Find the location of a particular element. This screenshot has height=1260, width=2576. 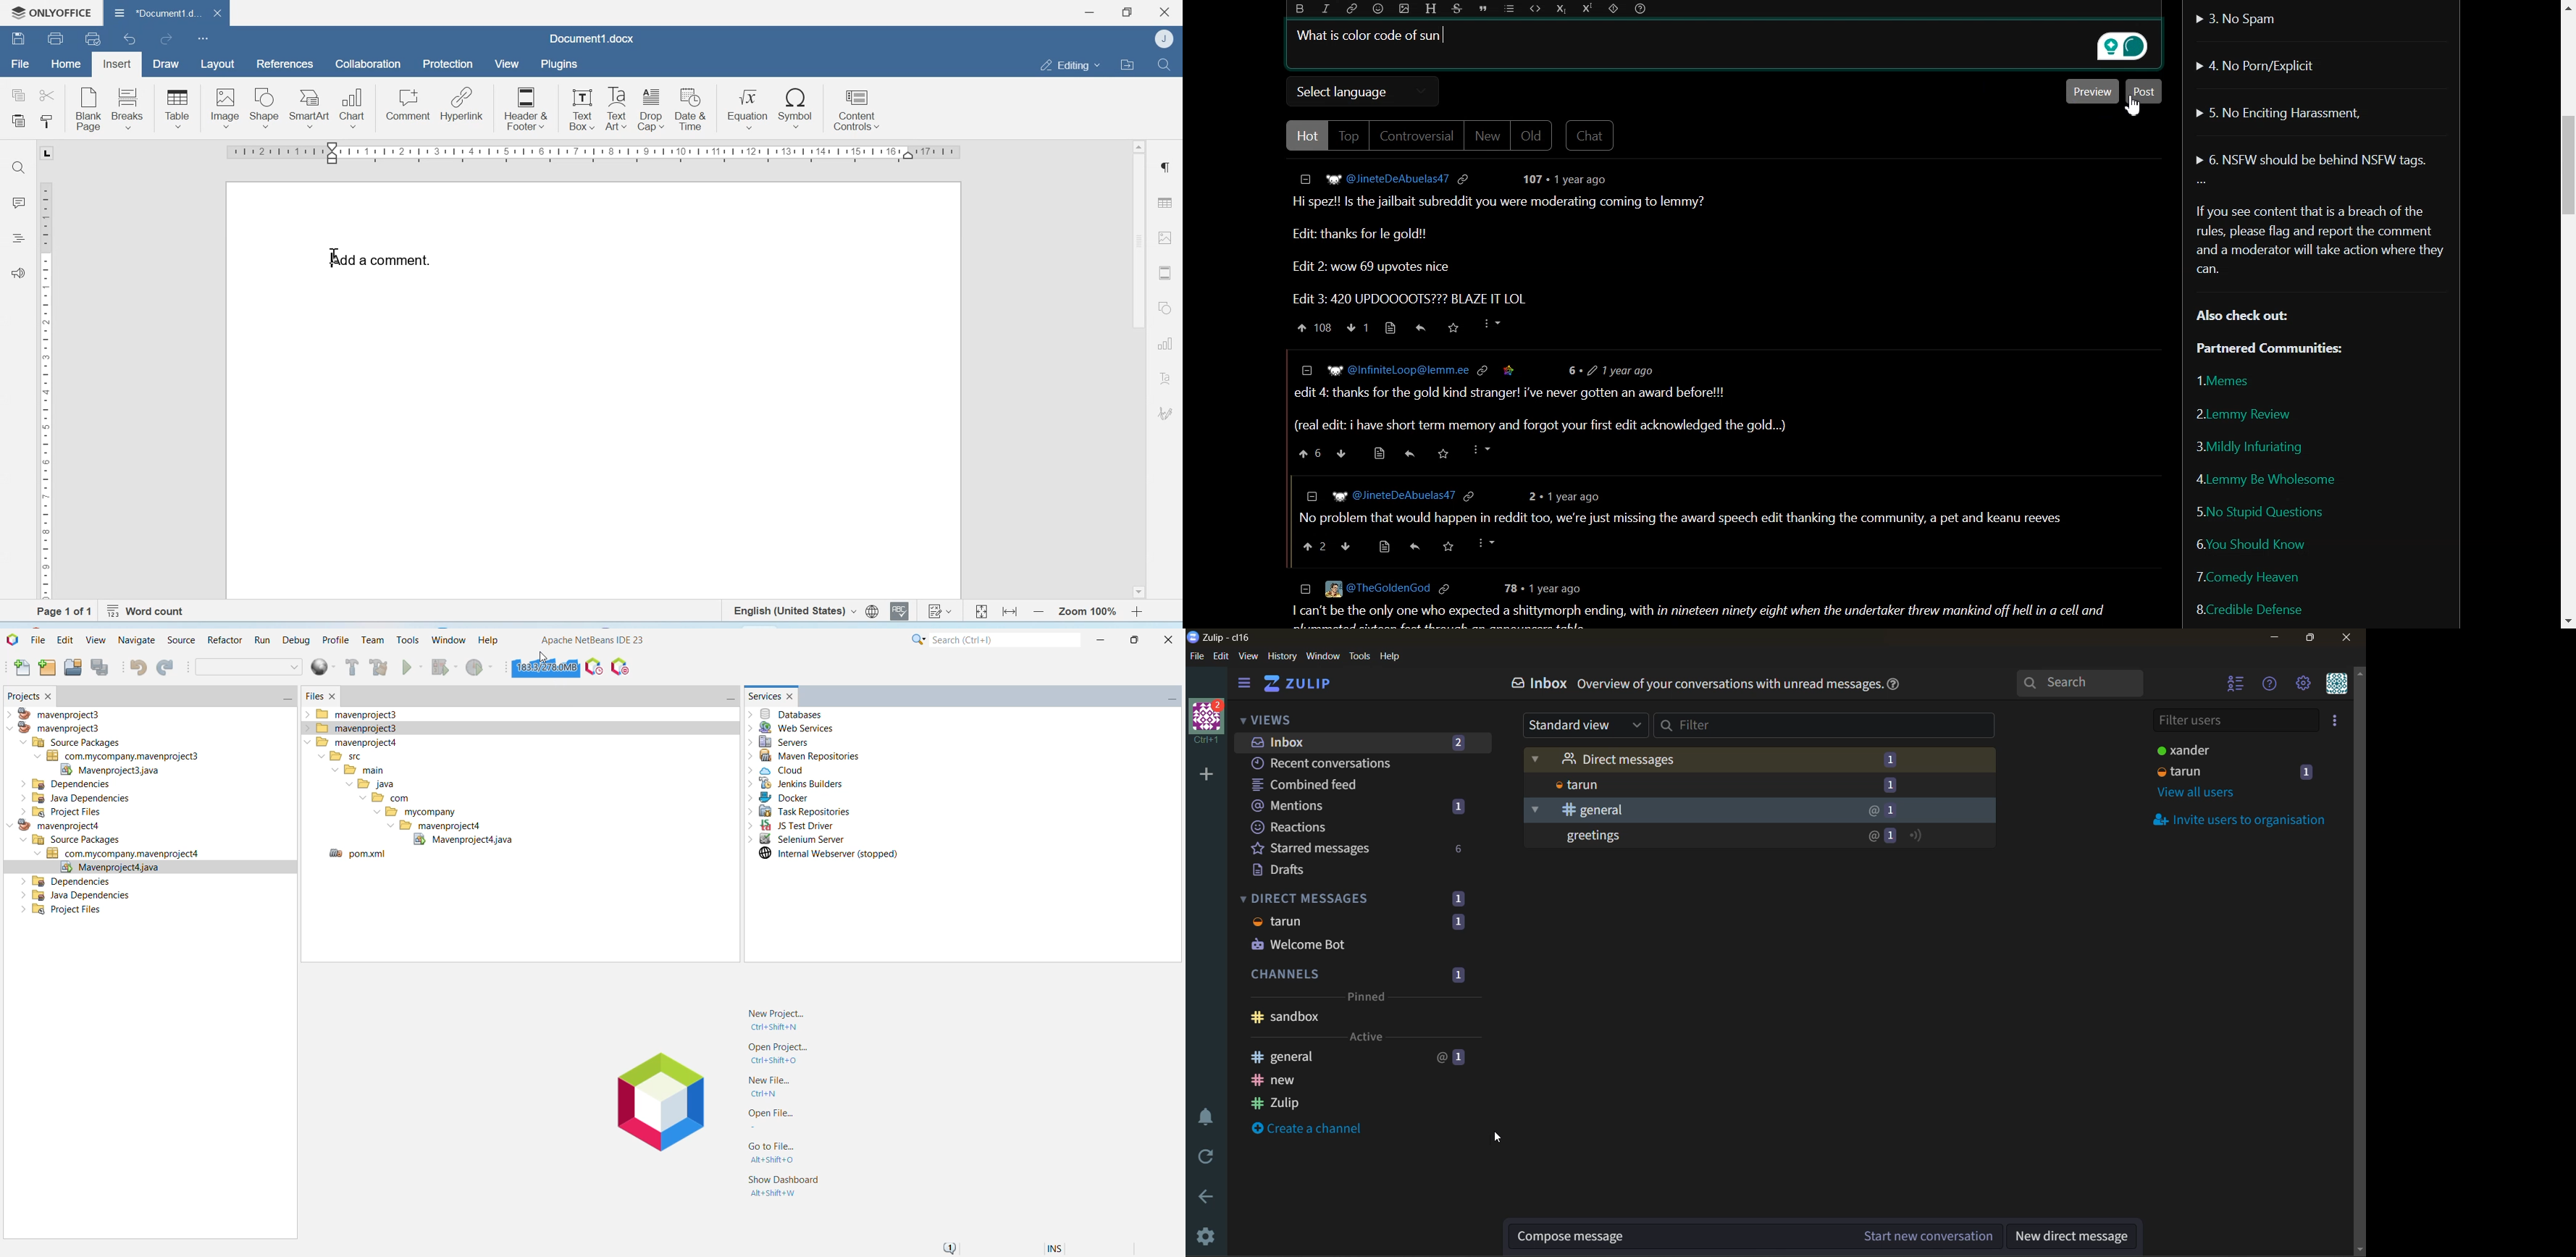

Home is located at coordinates (65, 63).